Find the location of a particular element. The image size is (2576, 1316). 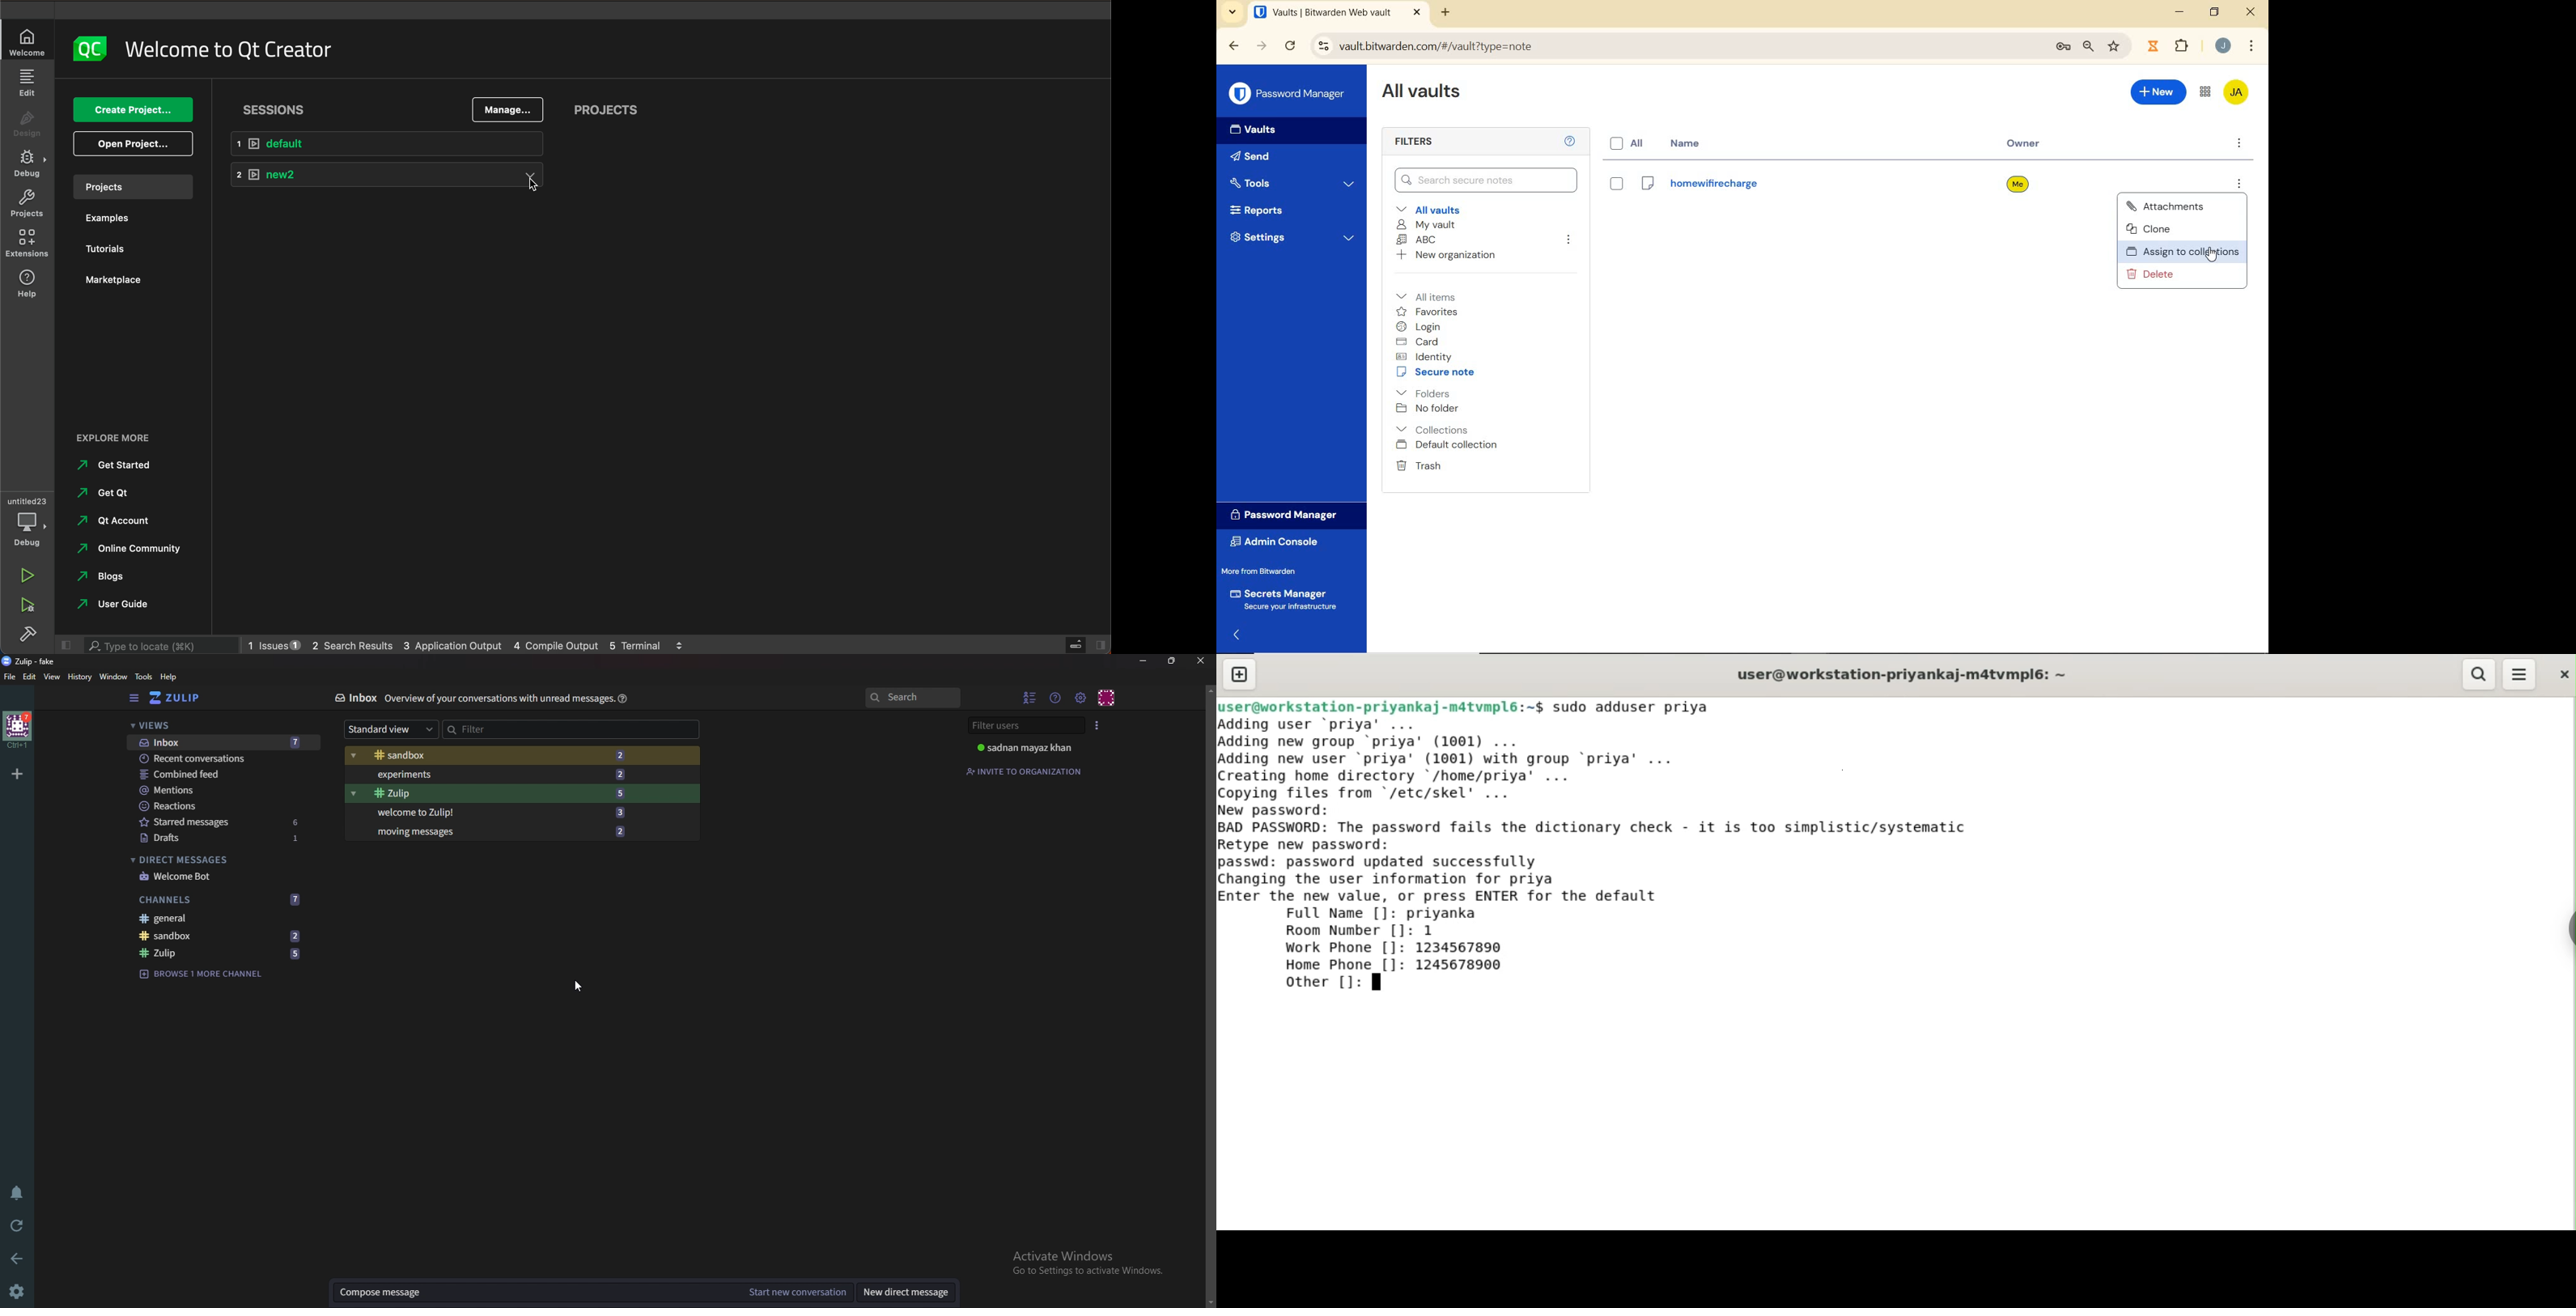

minimize is located at coordinates (2180, 11).